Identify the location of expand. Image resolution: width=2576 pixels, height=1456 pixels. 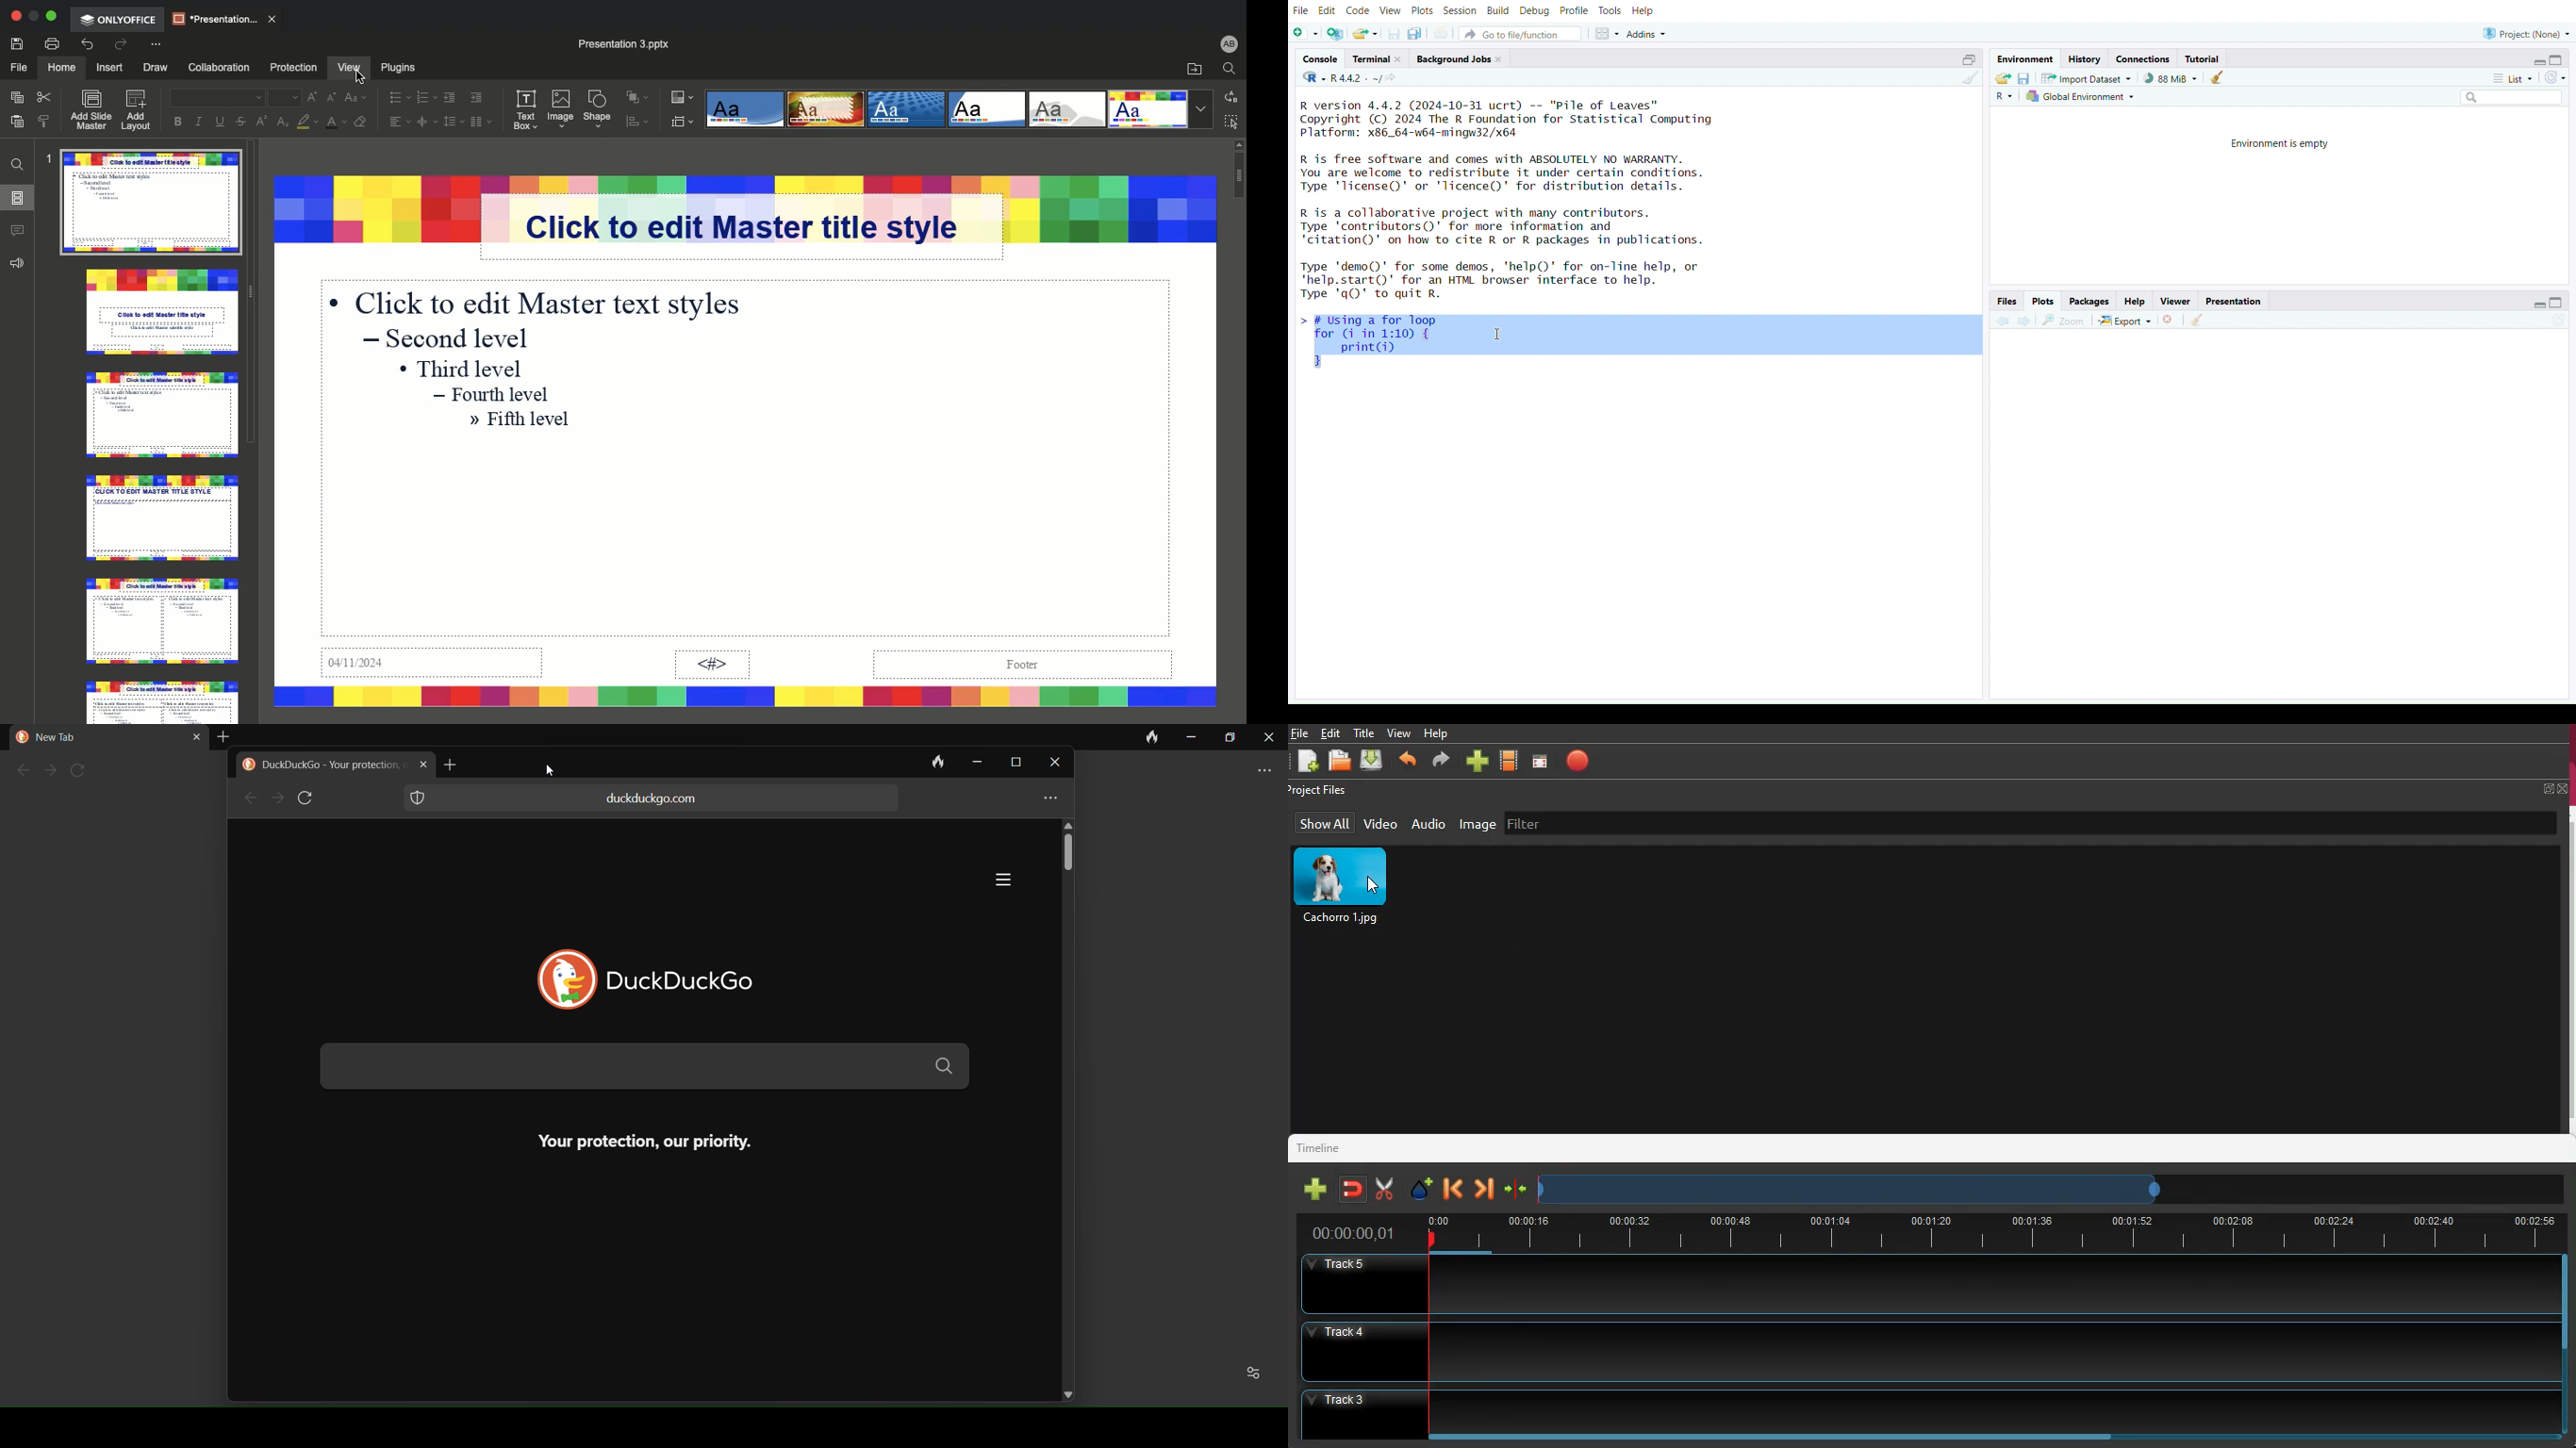
(2537, 305).